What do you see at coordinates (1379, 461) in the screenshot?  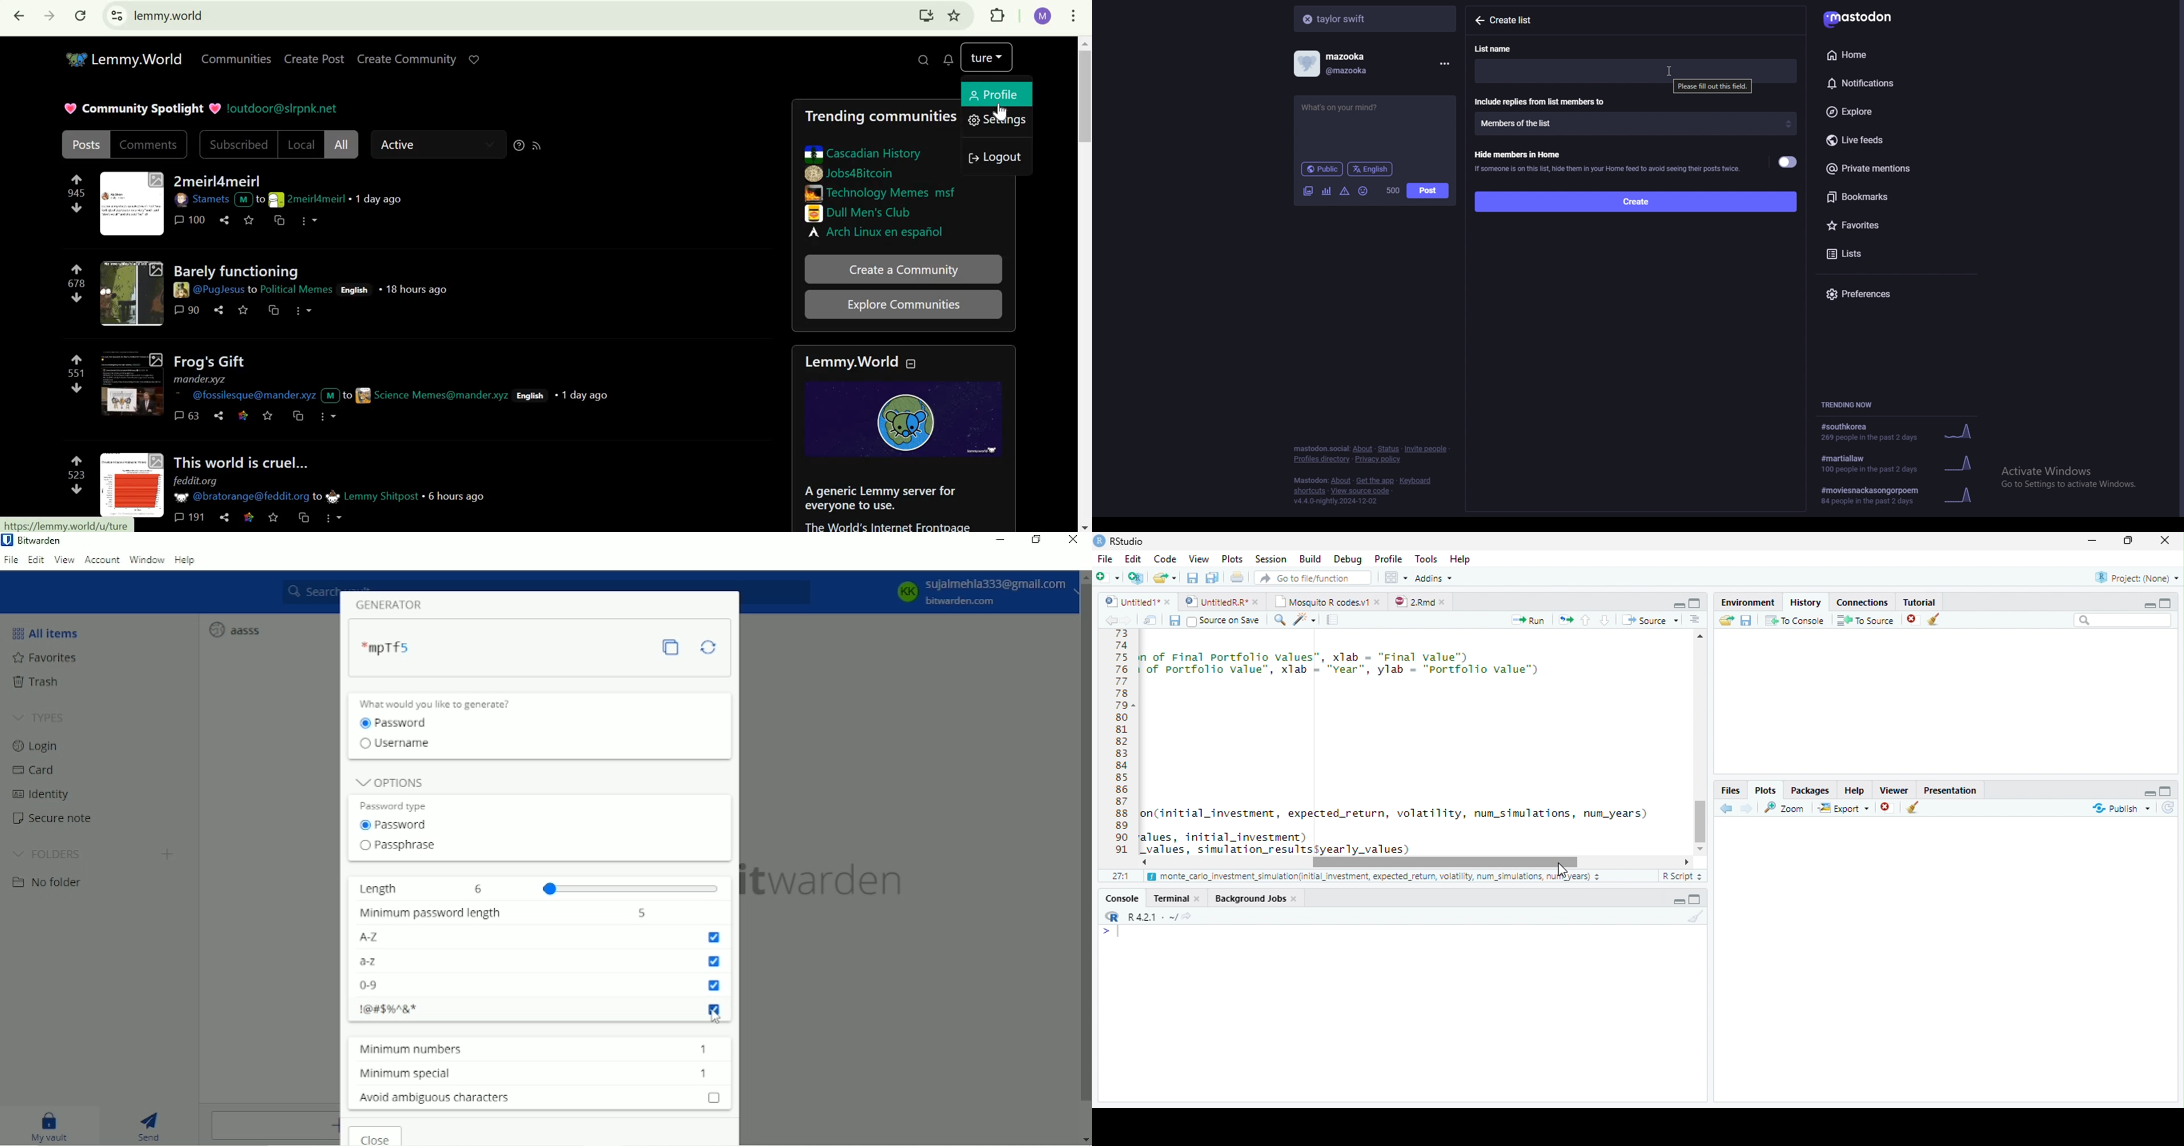 I see `privacy policy` at bounding box center [1379, 461].